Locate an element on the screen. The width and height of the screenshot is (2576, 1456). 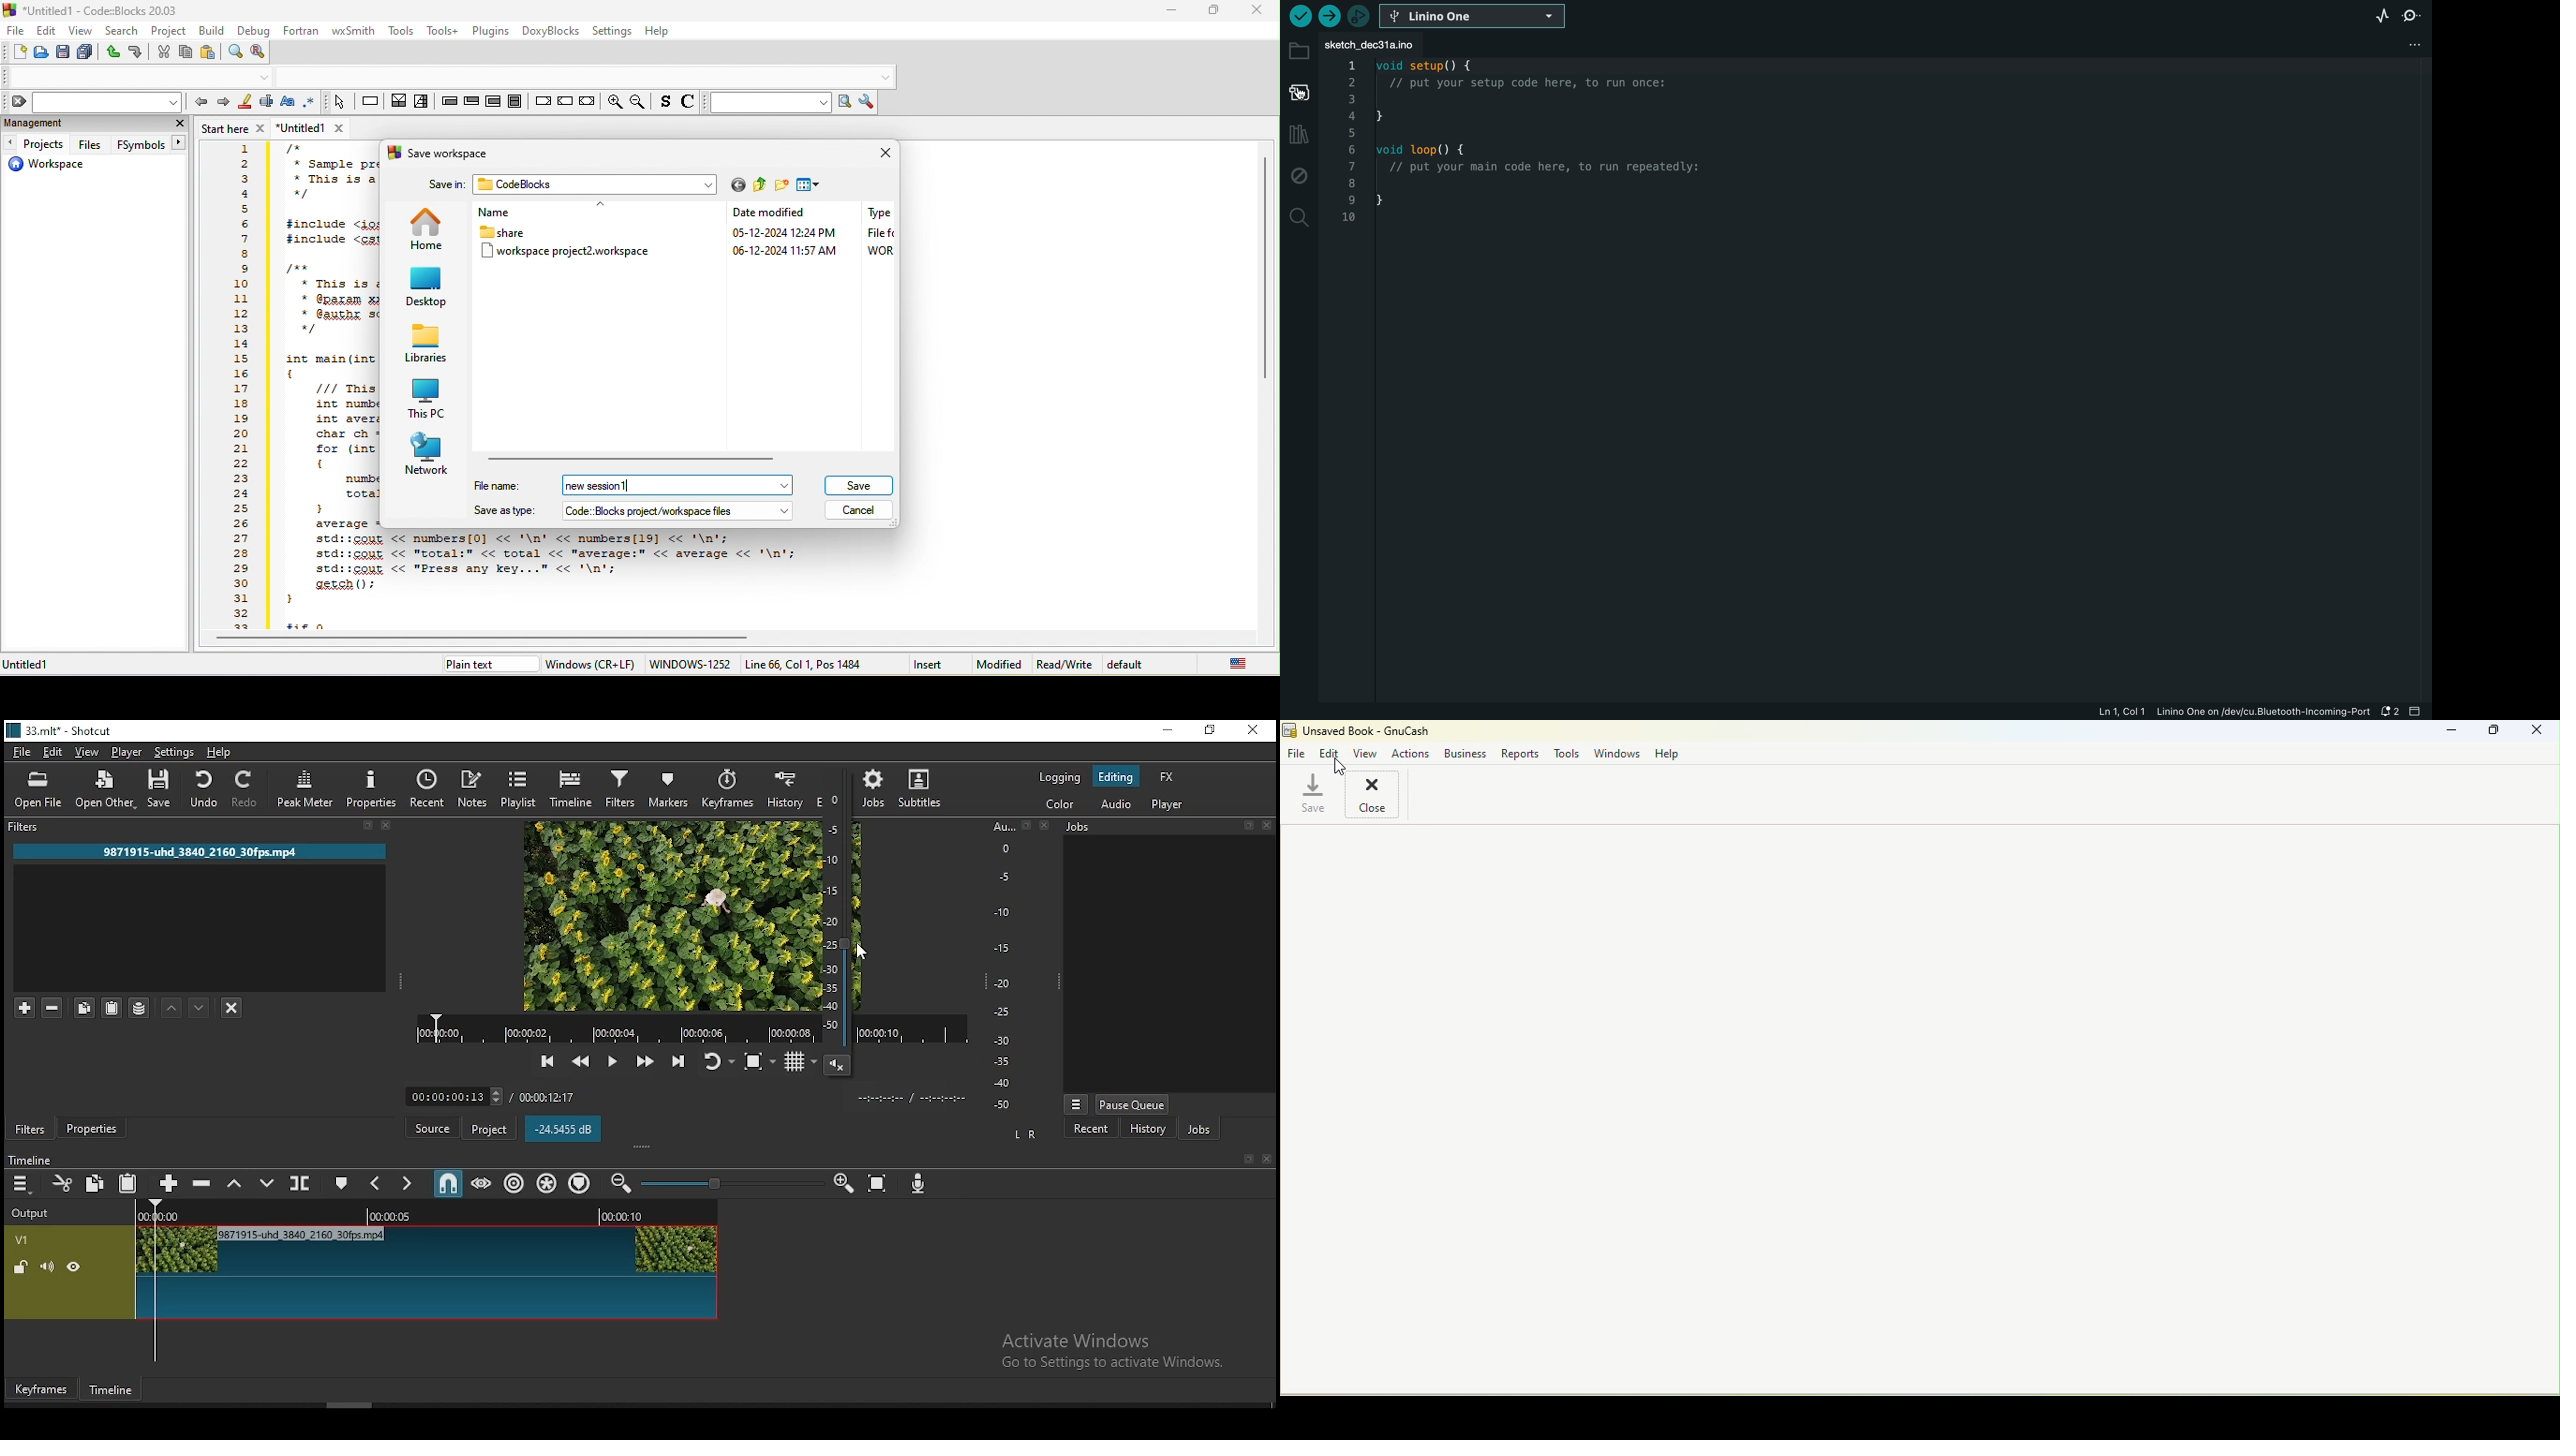
open file is located at coordinates (39, 792).